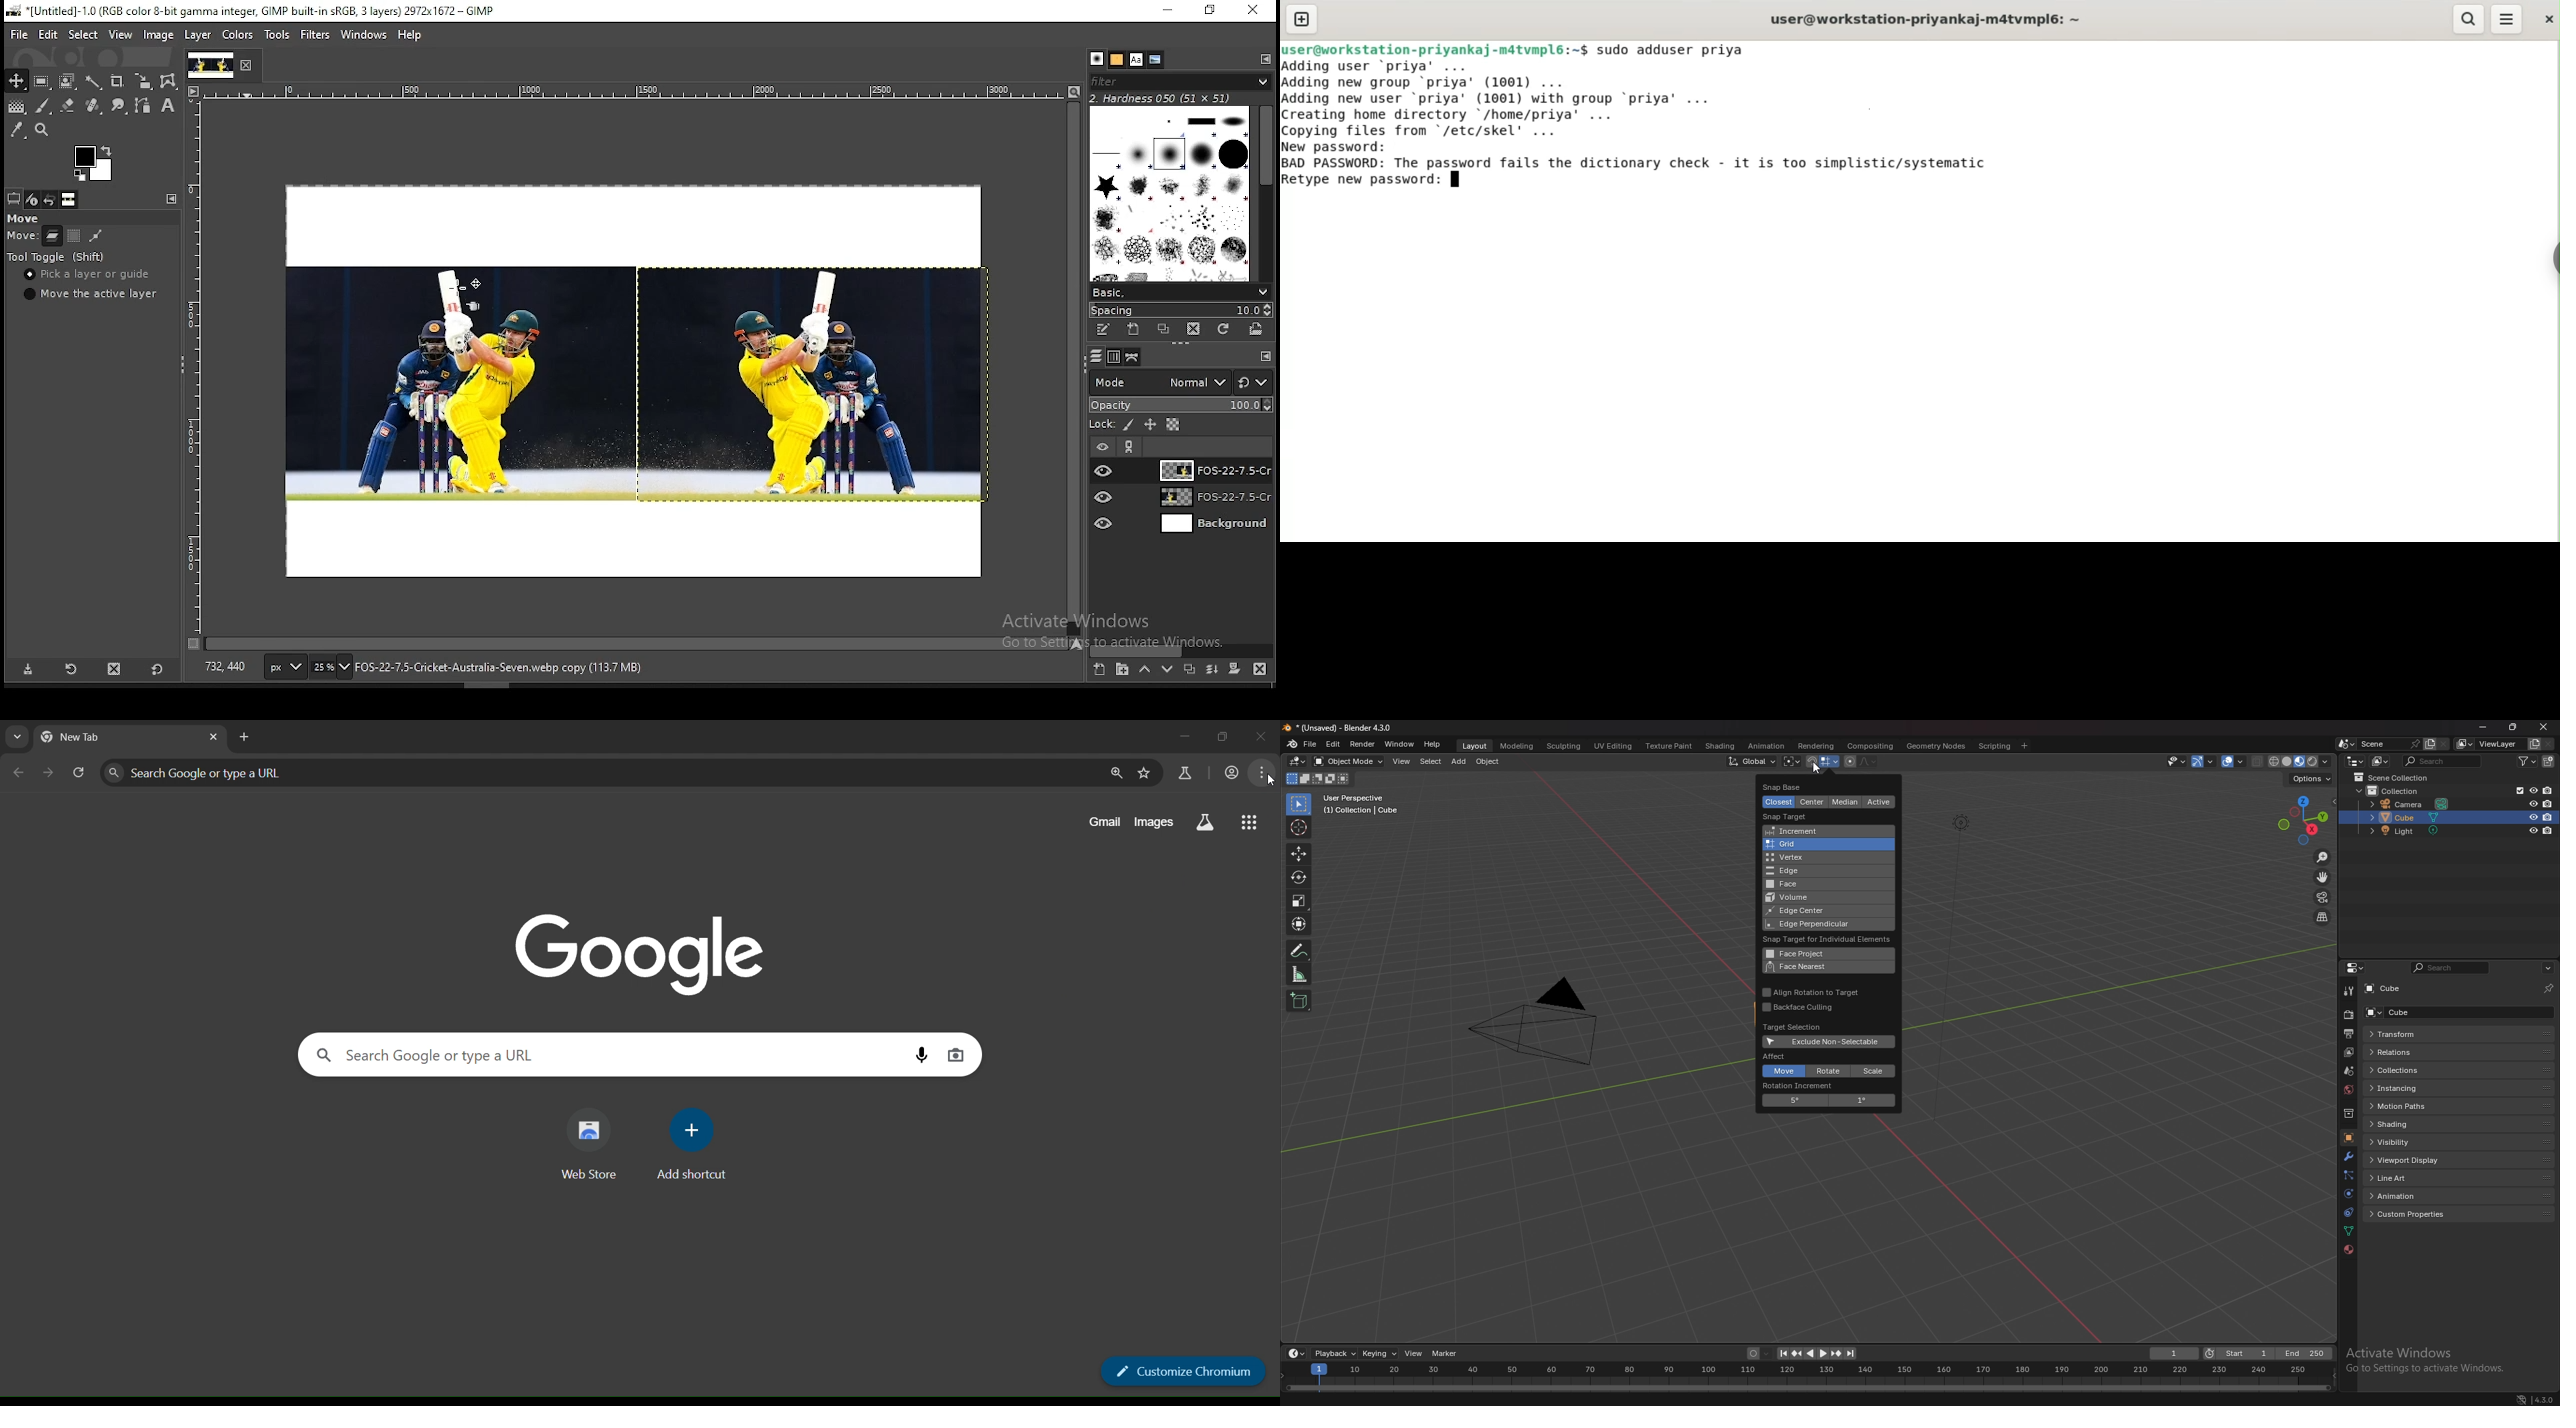 This screenshot has width=2576, height=1428. Describe the element at coordinates (247, 66) in the screenshot. I see `close` at that location.